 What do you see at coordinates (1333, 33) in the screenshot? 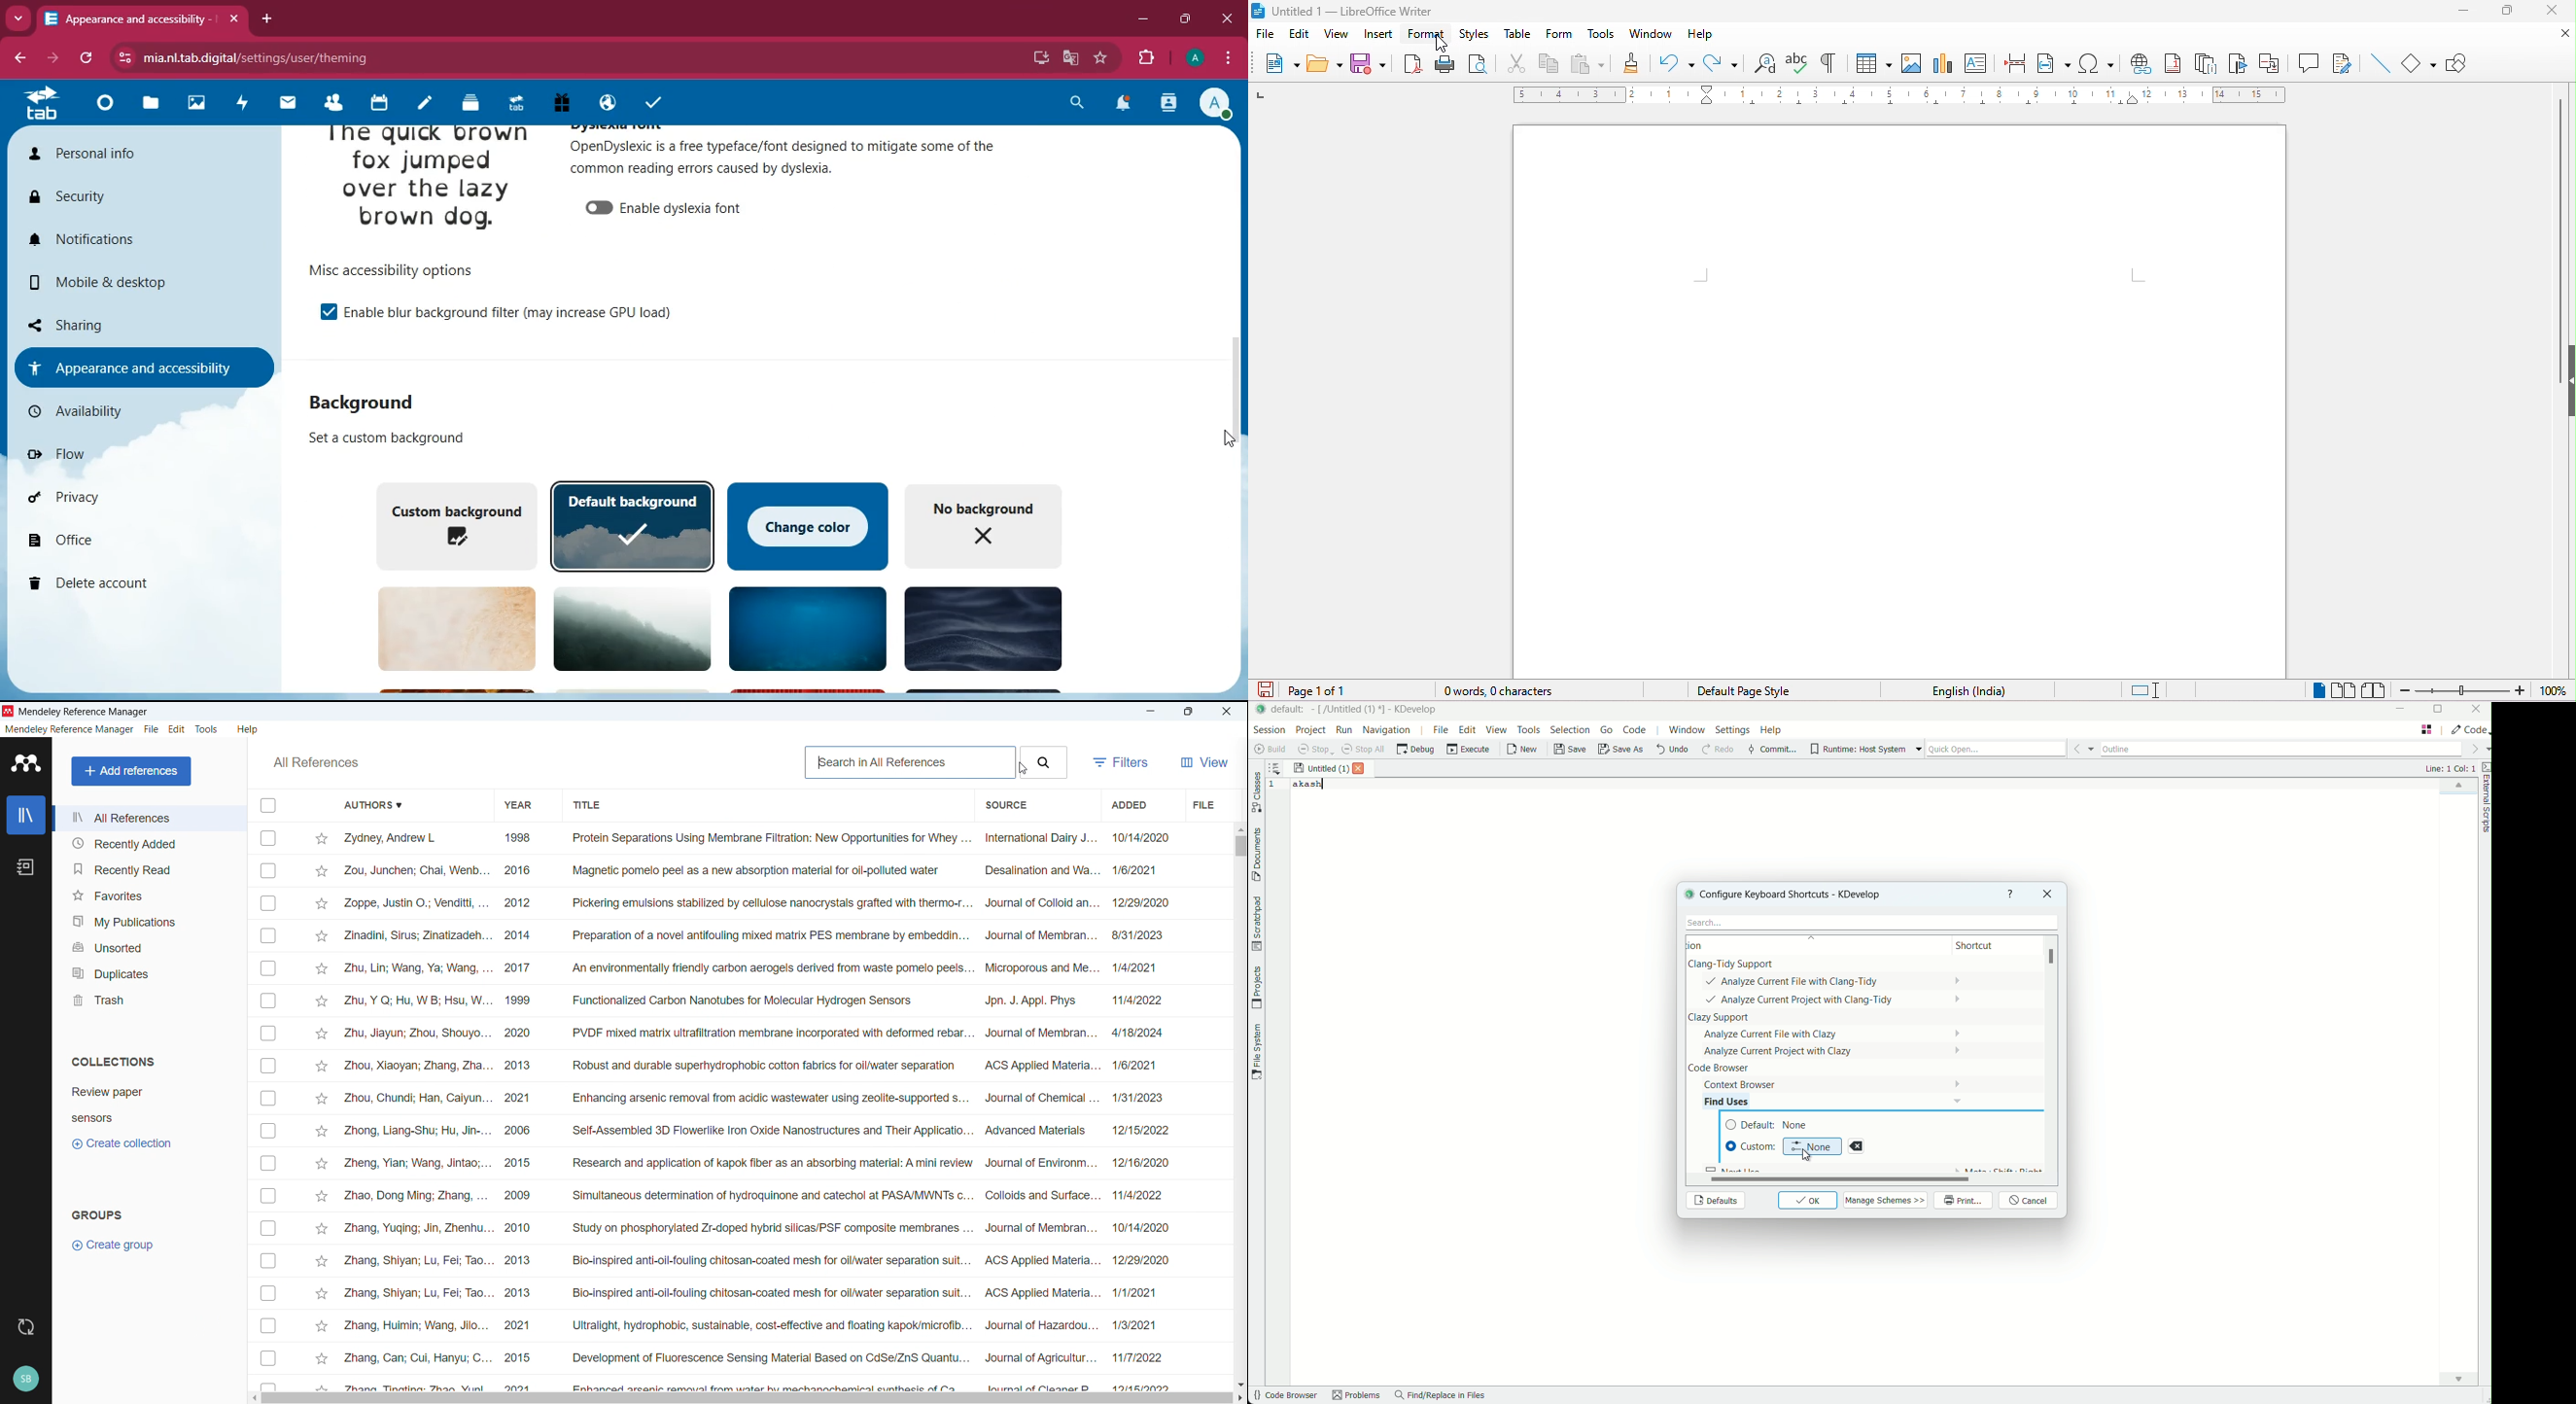
I see `` at bounding box center [1333, 33].